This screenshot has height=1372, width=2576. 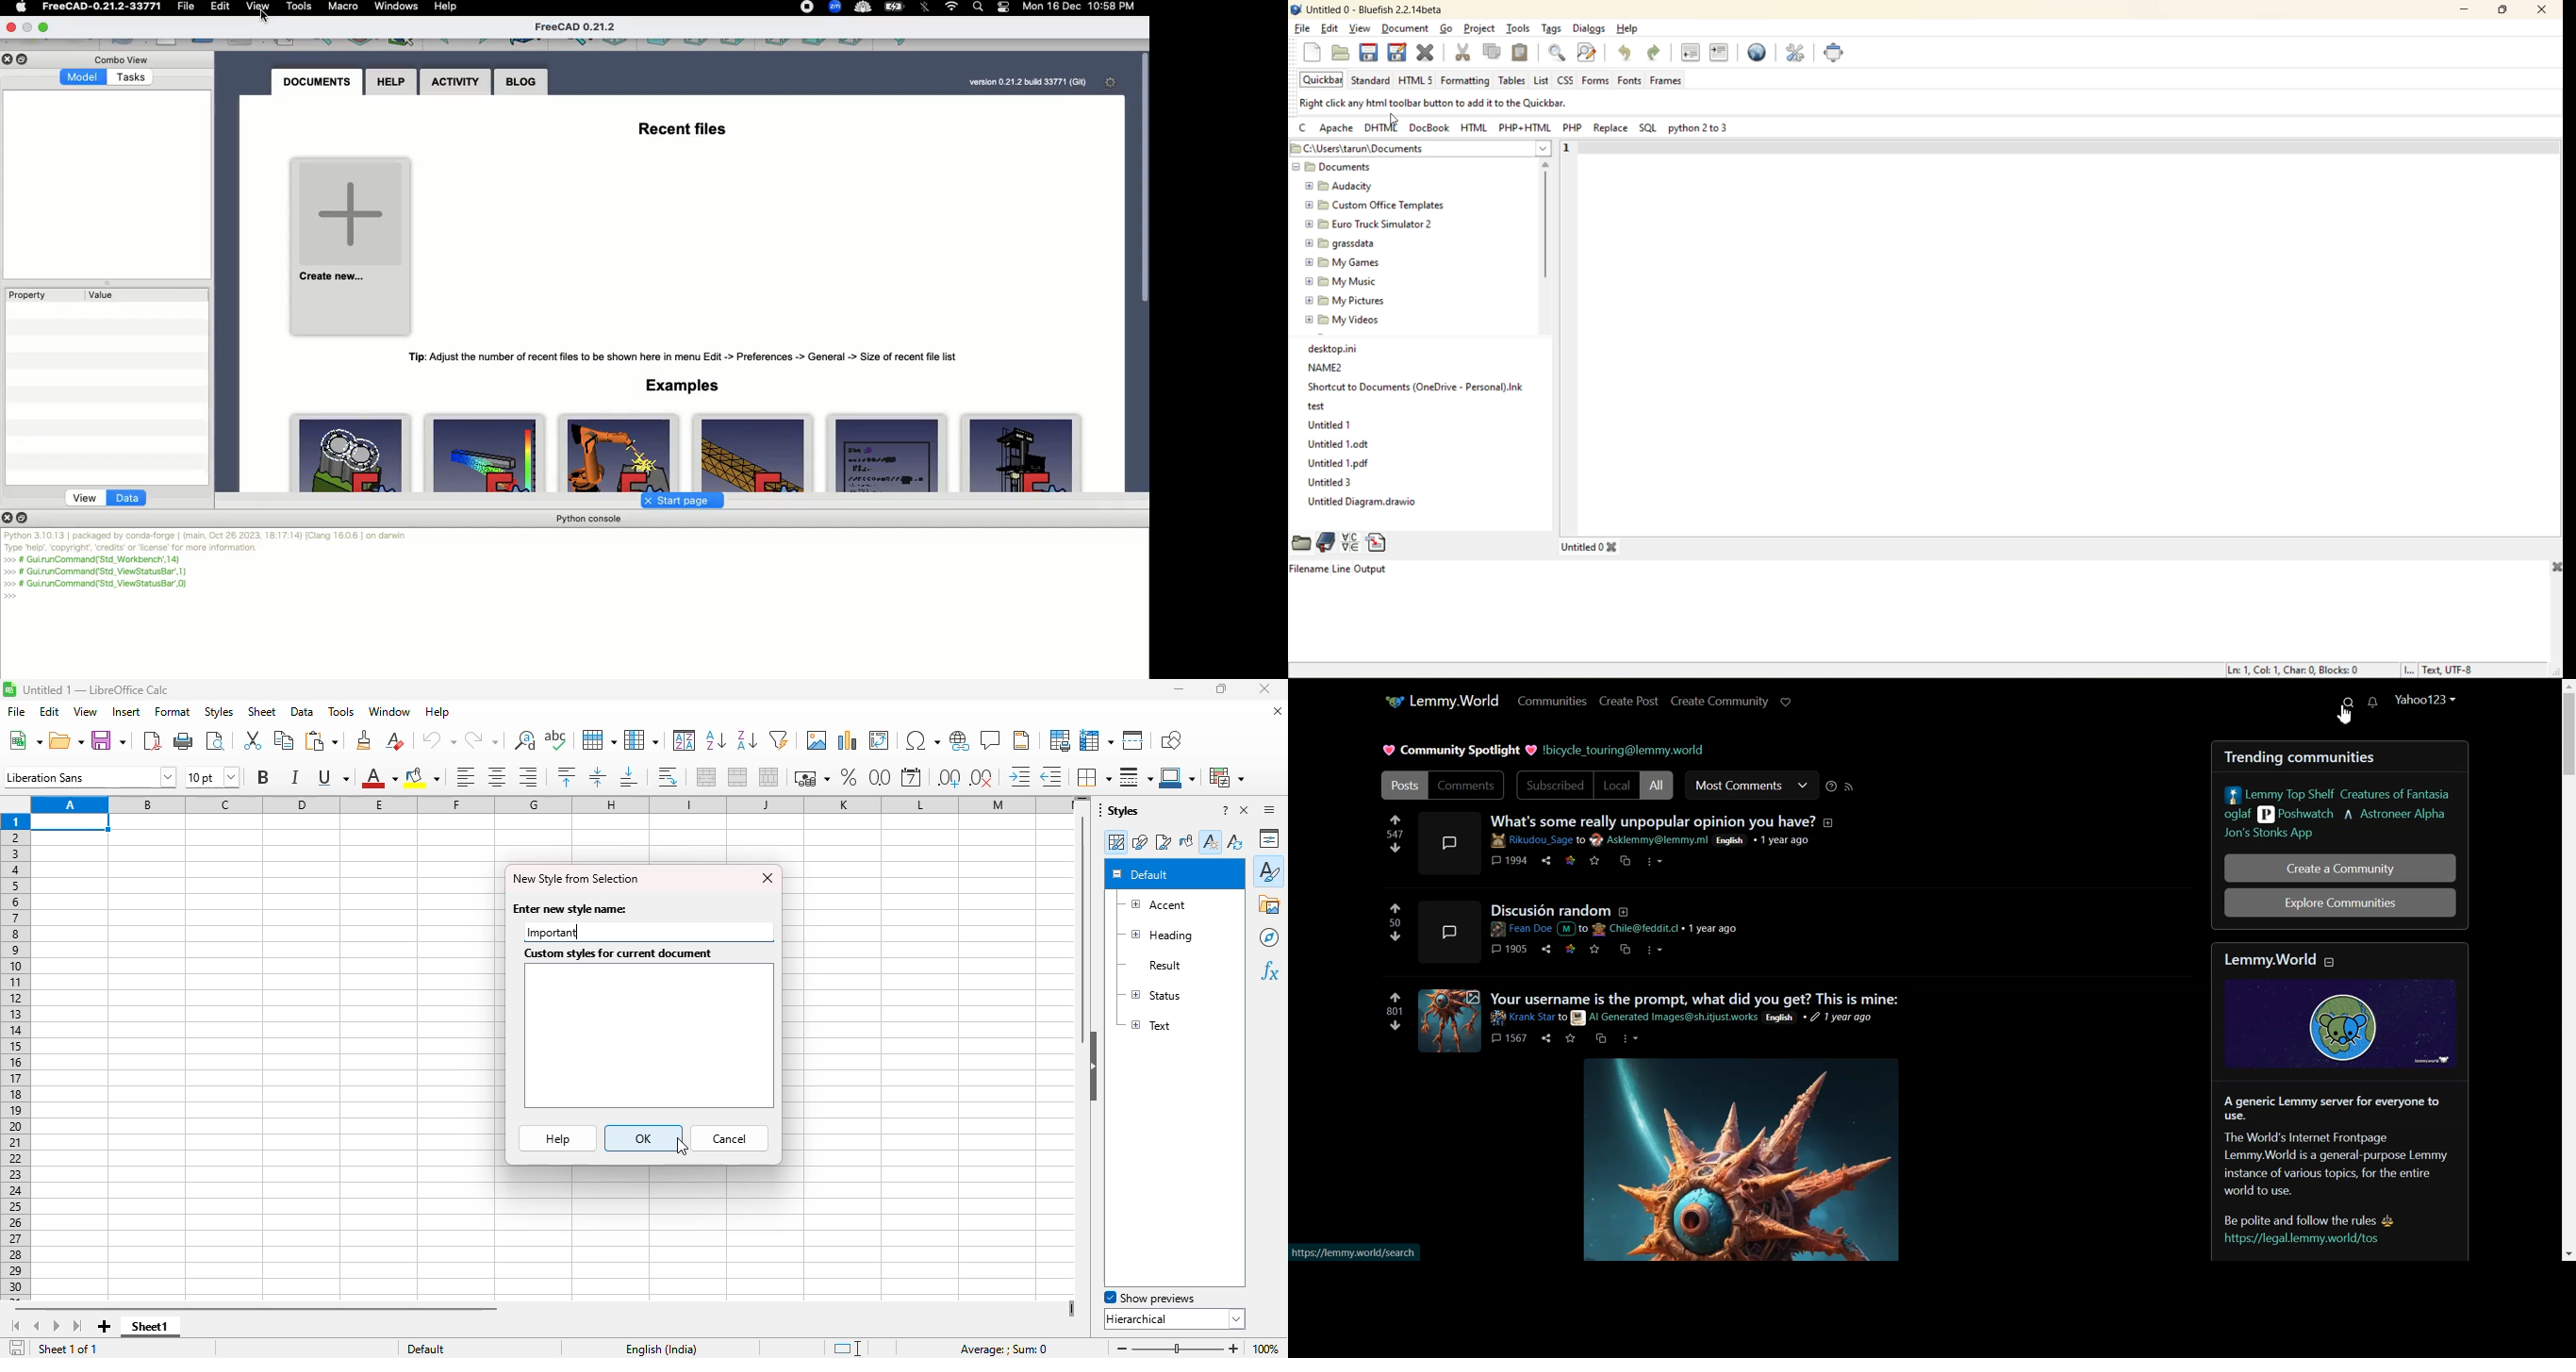 What do you see at coordinates (1270, 869) in the screenshot?
I see `styles` at bounding box center [1270, 869].